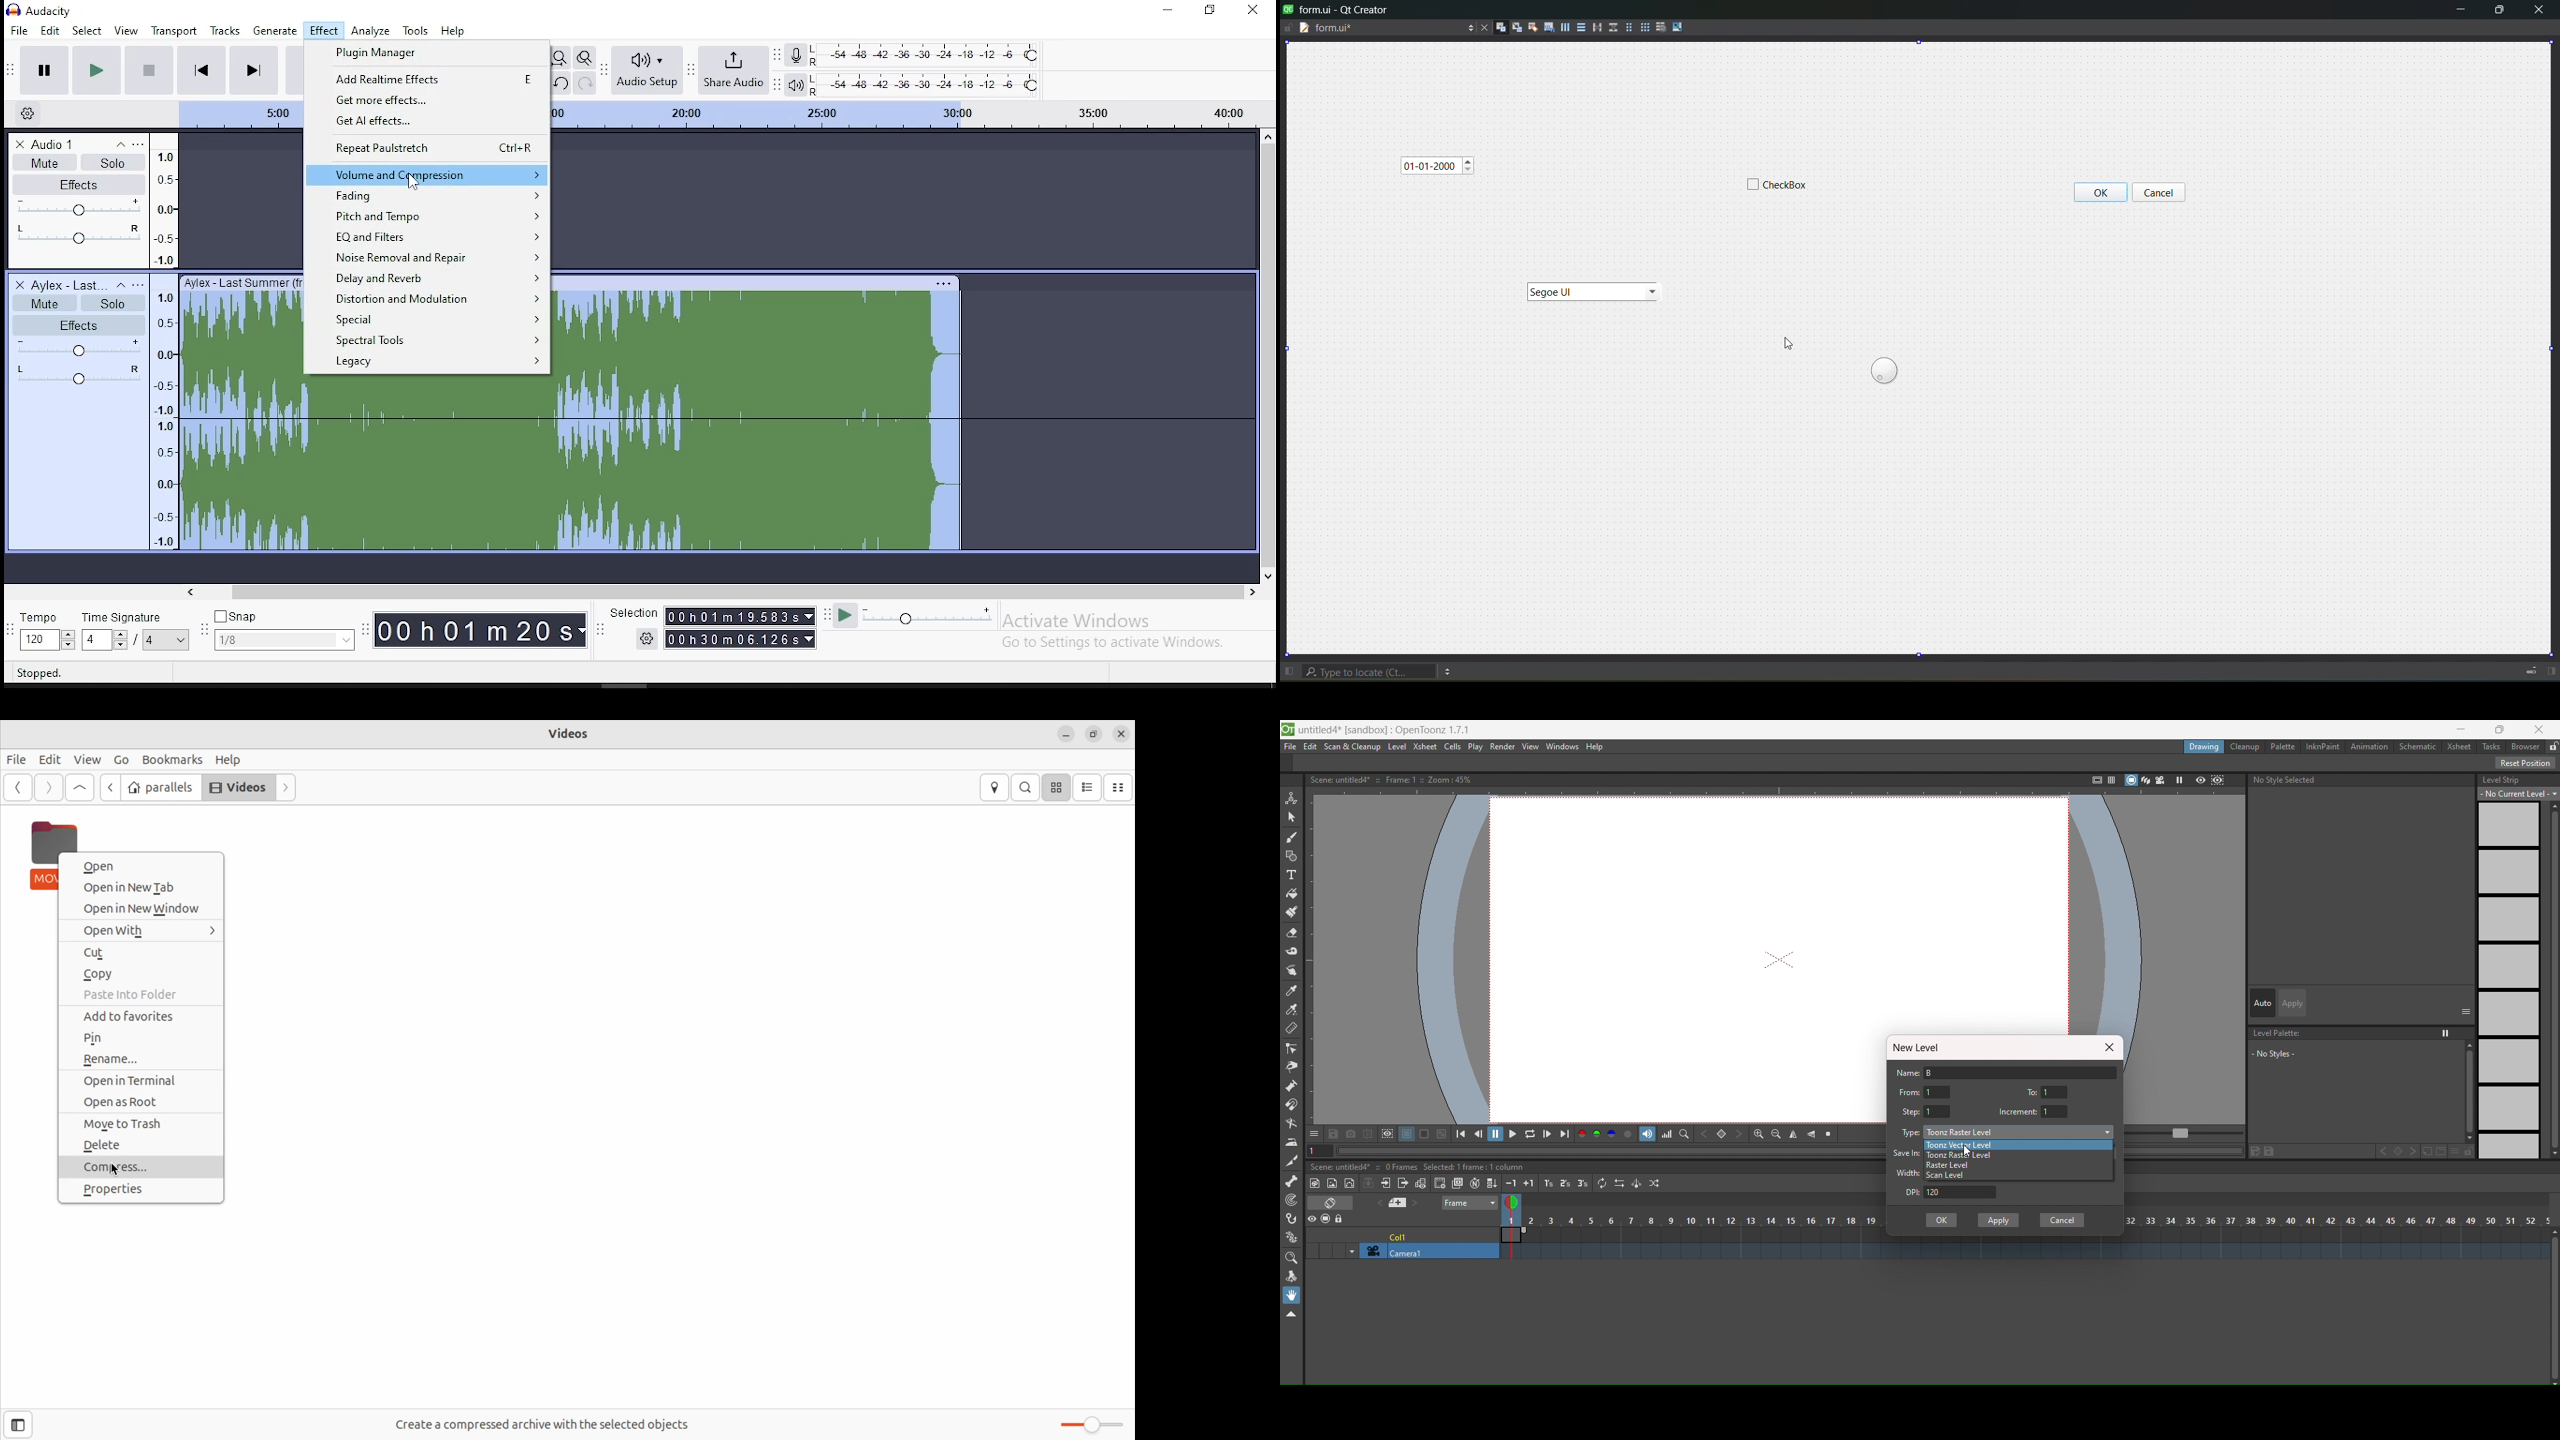  What do you see at coordinates (1482, 25) in the screenshot?
I see `close document` at bounding box center [1482, 25].